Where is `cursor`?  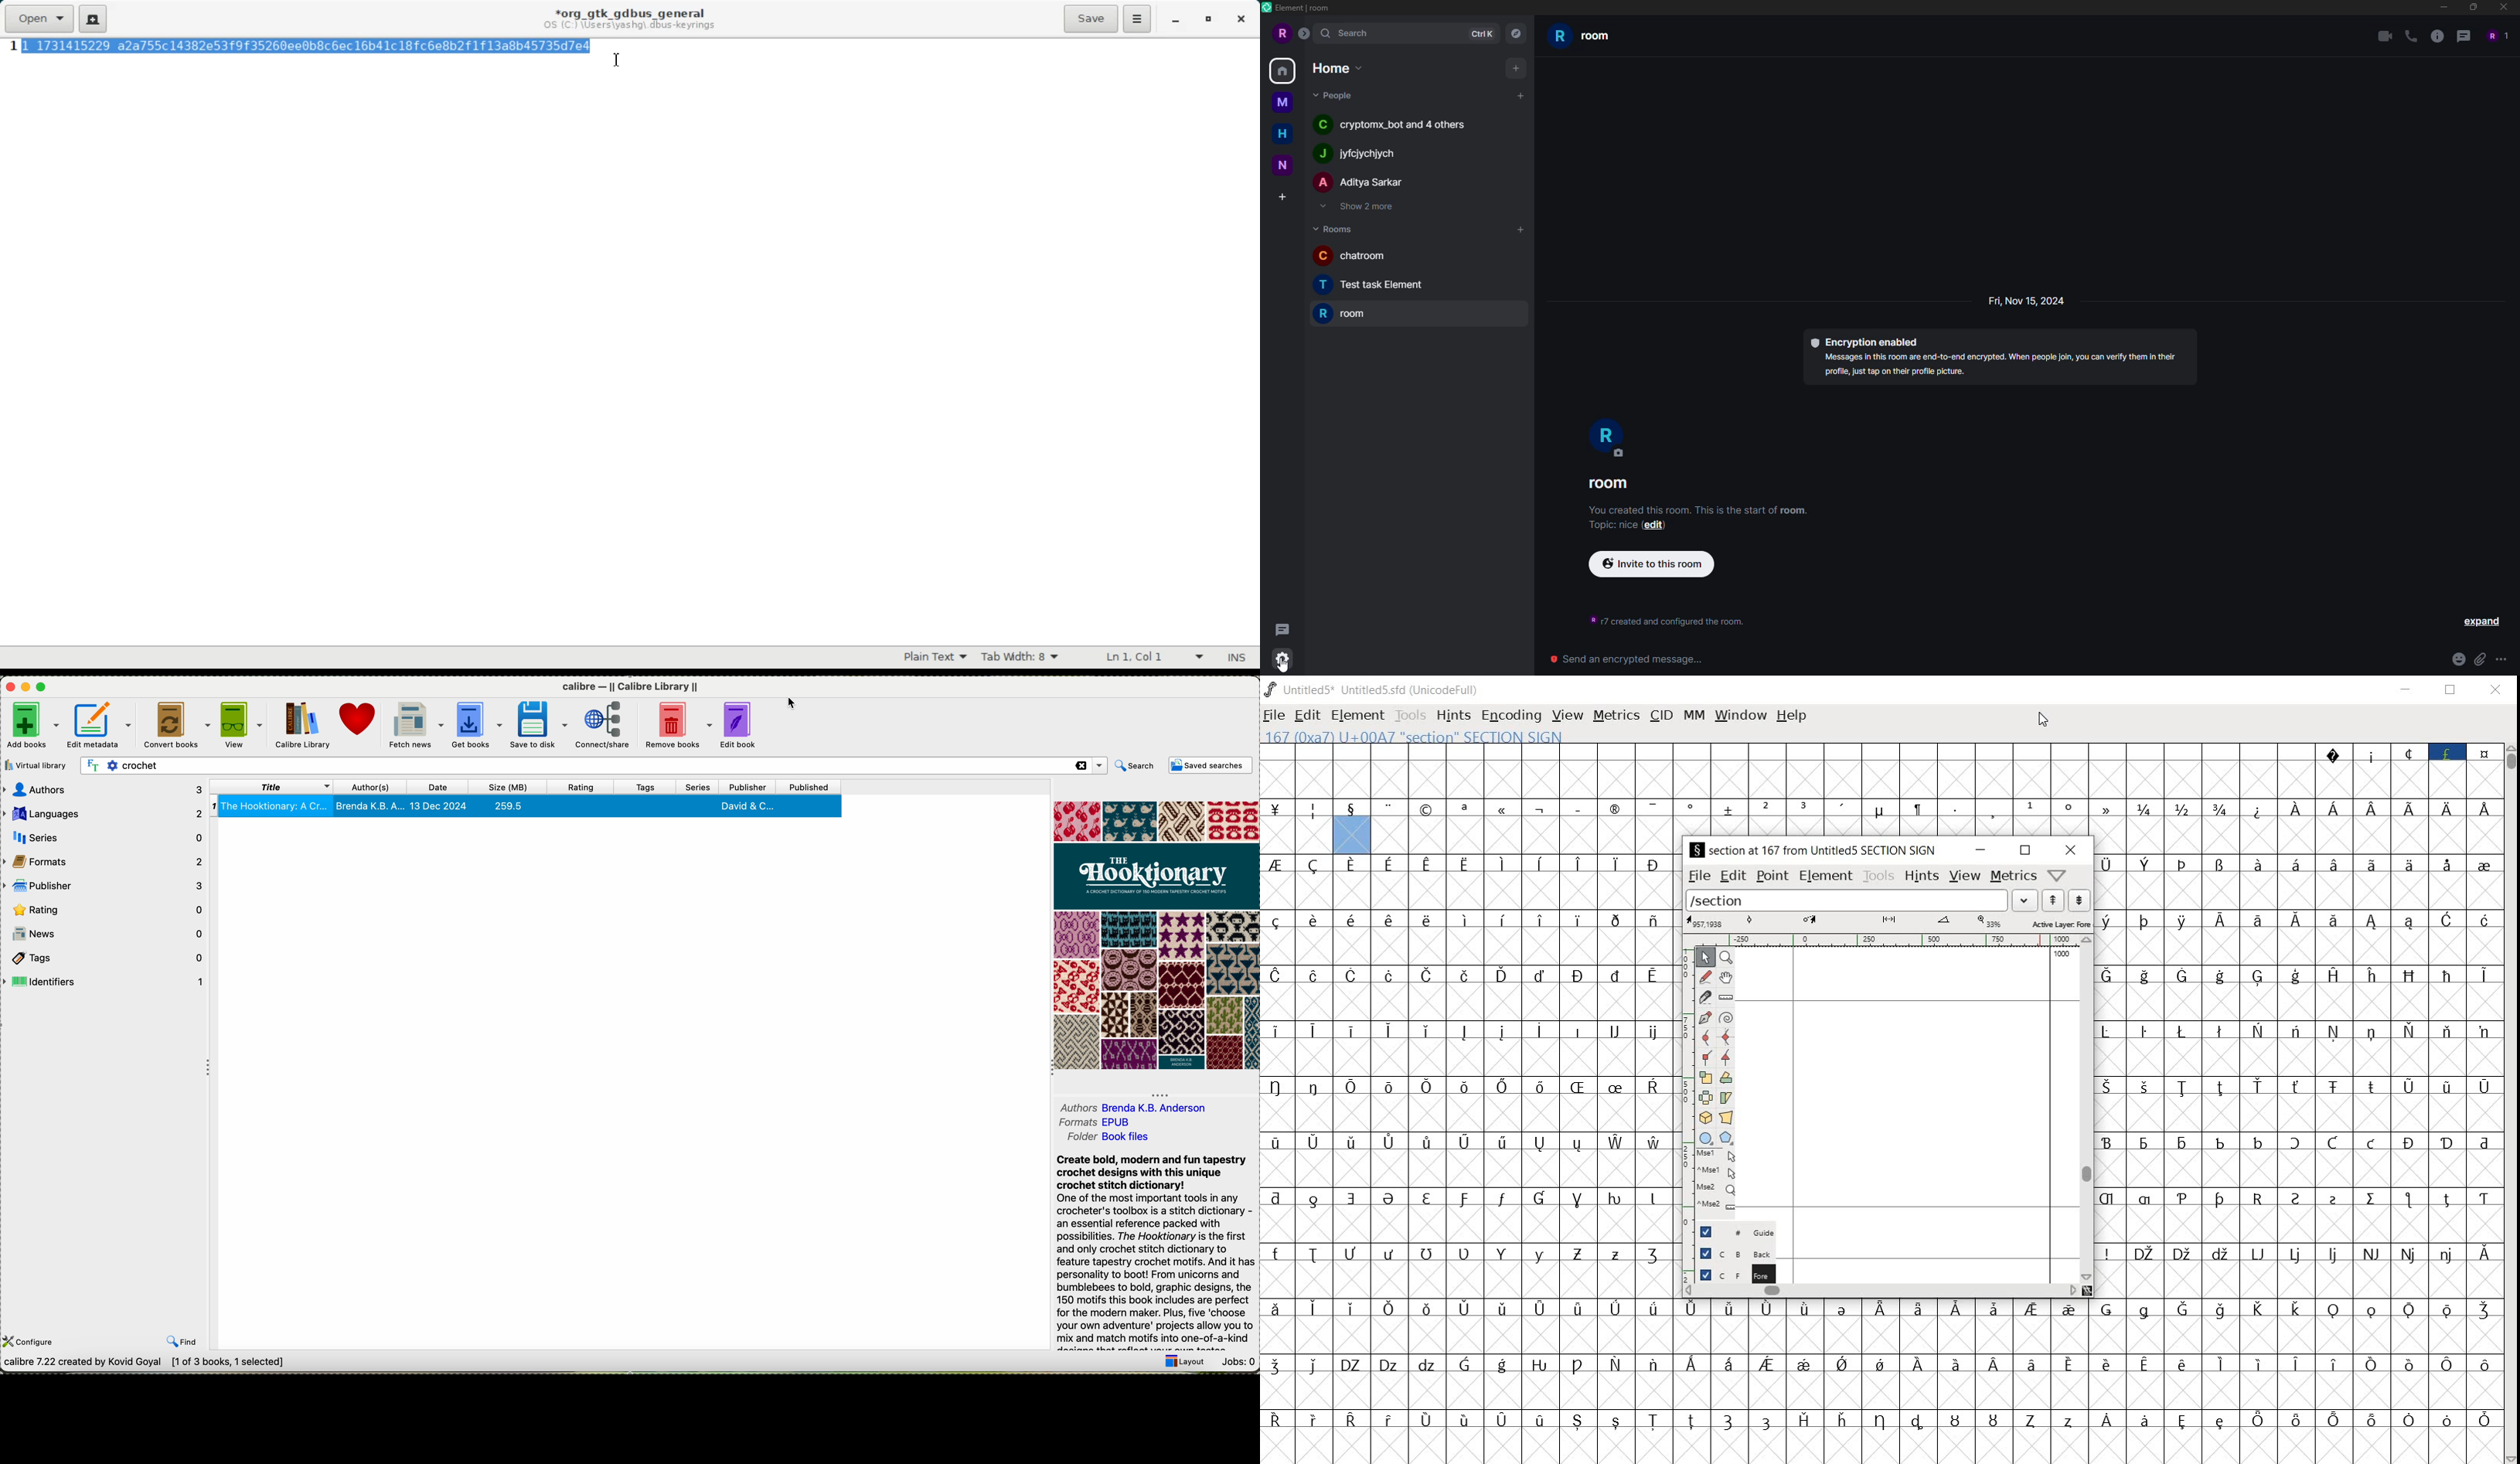 cursor is located at coordinates (1285, 664).